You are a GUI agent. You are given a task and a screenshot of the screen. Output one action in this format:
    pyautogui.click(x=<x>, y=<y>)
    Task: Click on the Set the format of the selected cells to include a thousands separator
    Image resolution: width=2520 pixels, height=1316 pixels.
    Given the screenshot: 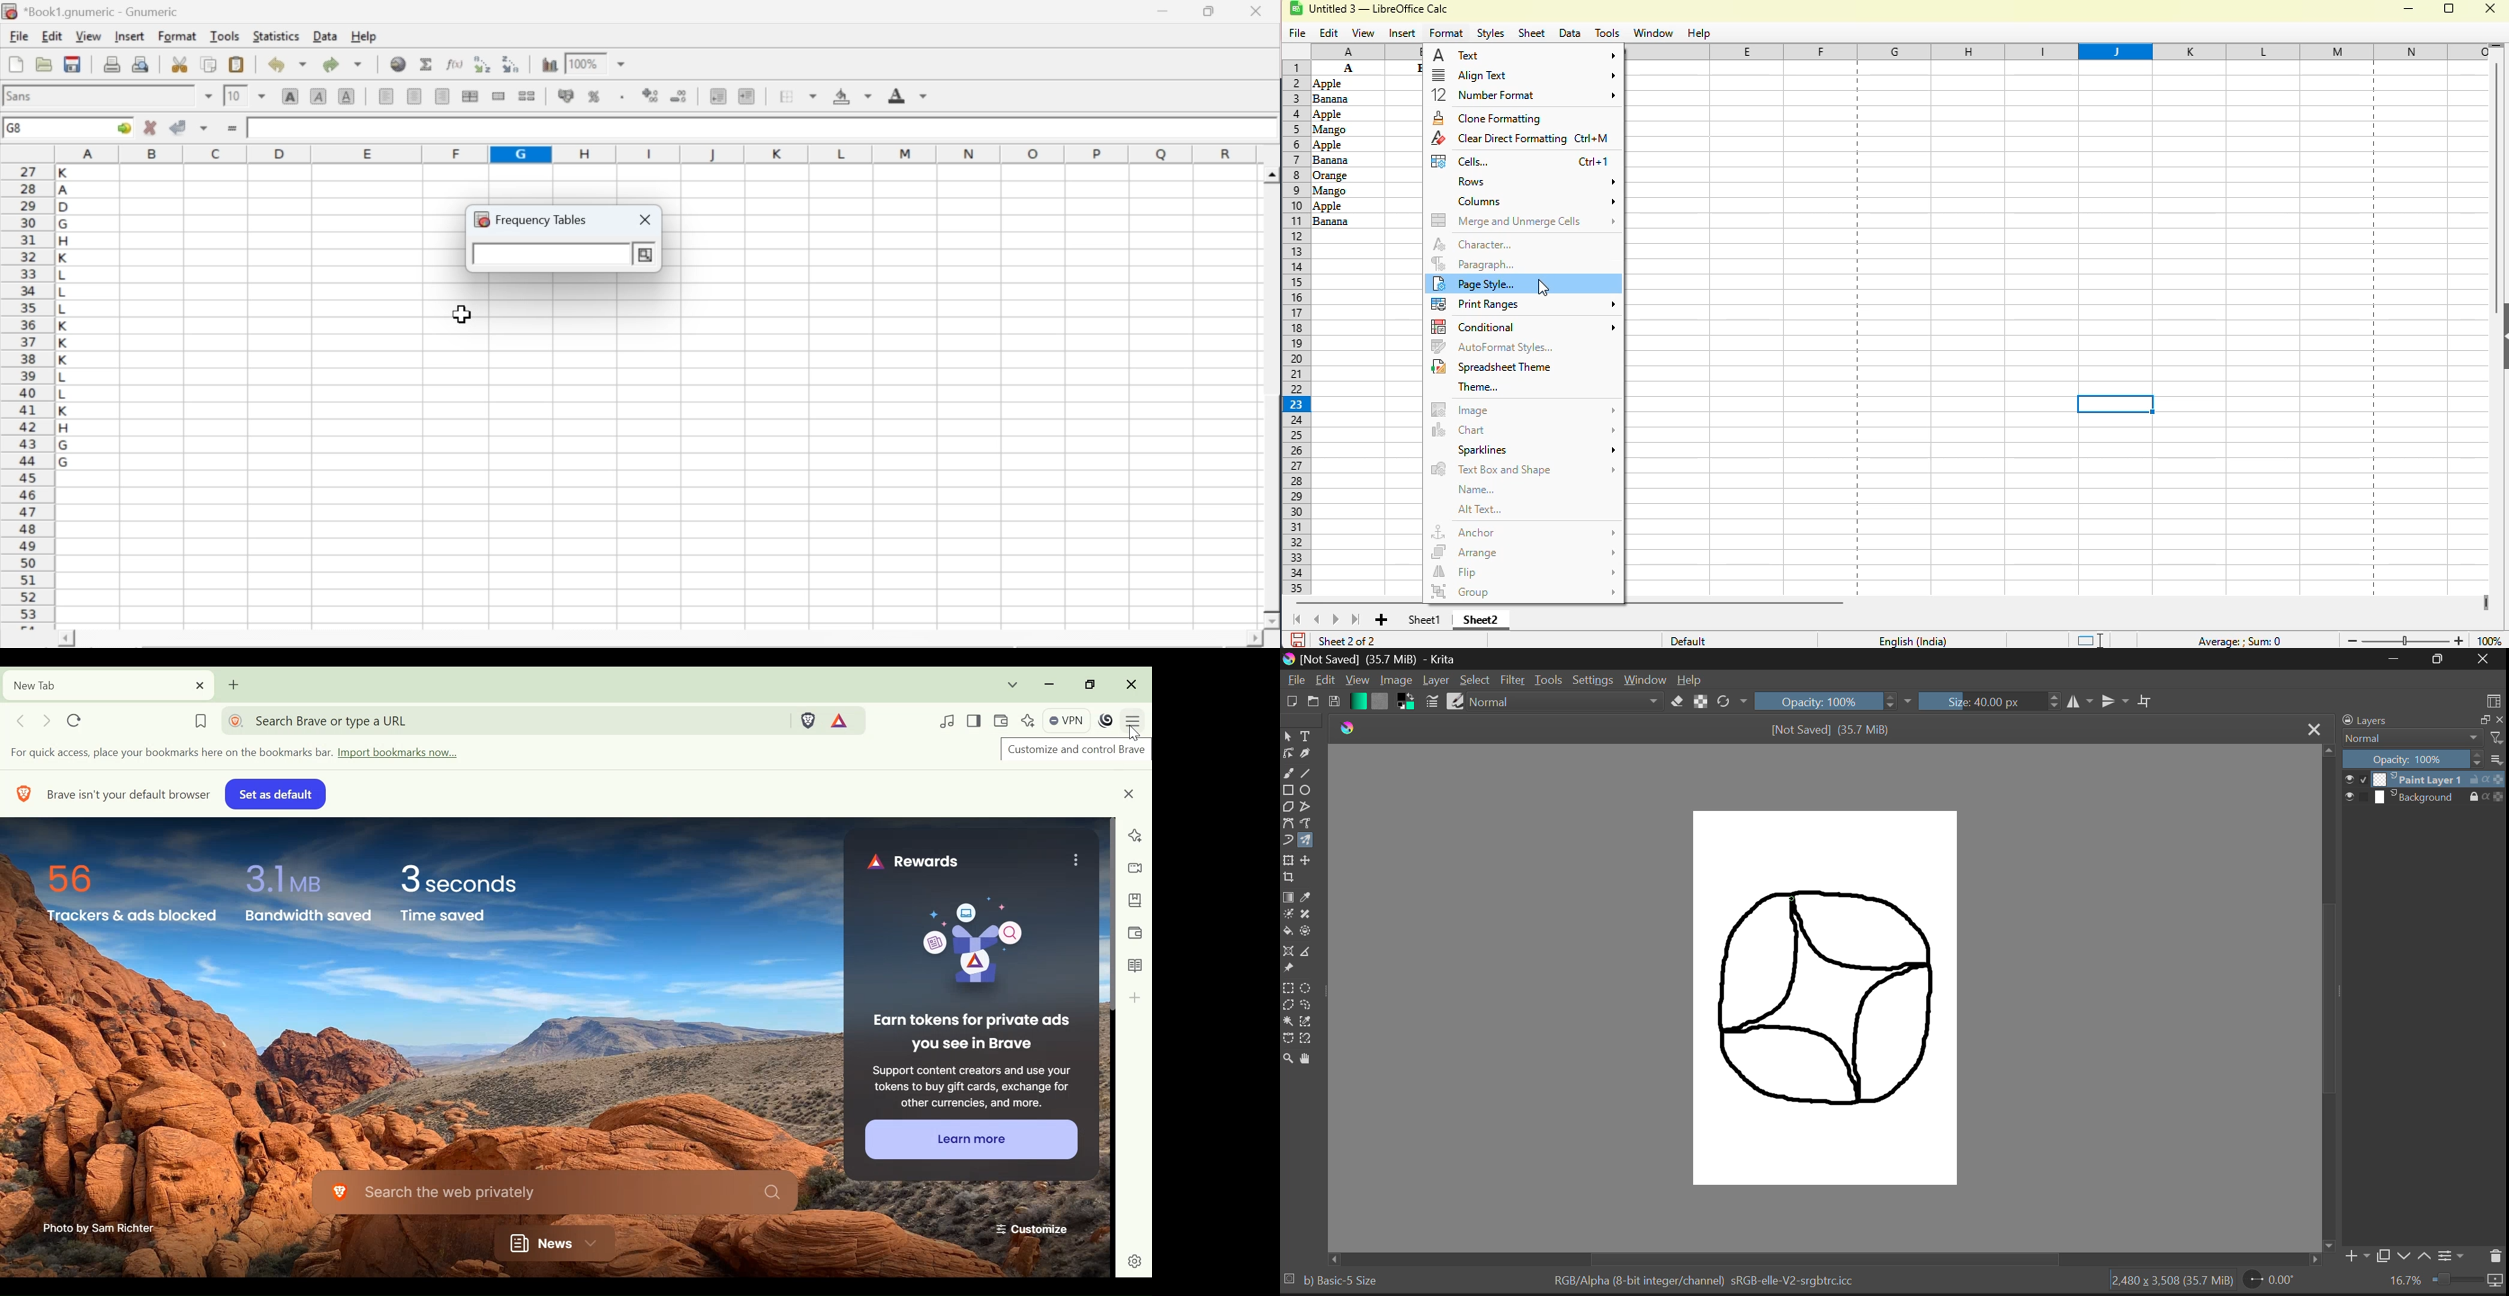 What is the action you would take?
    pyautogui.click(x=620, y=97)
    